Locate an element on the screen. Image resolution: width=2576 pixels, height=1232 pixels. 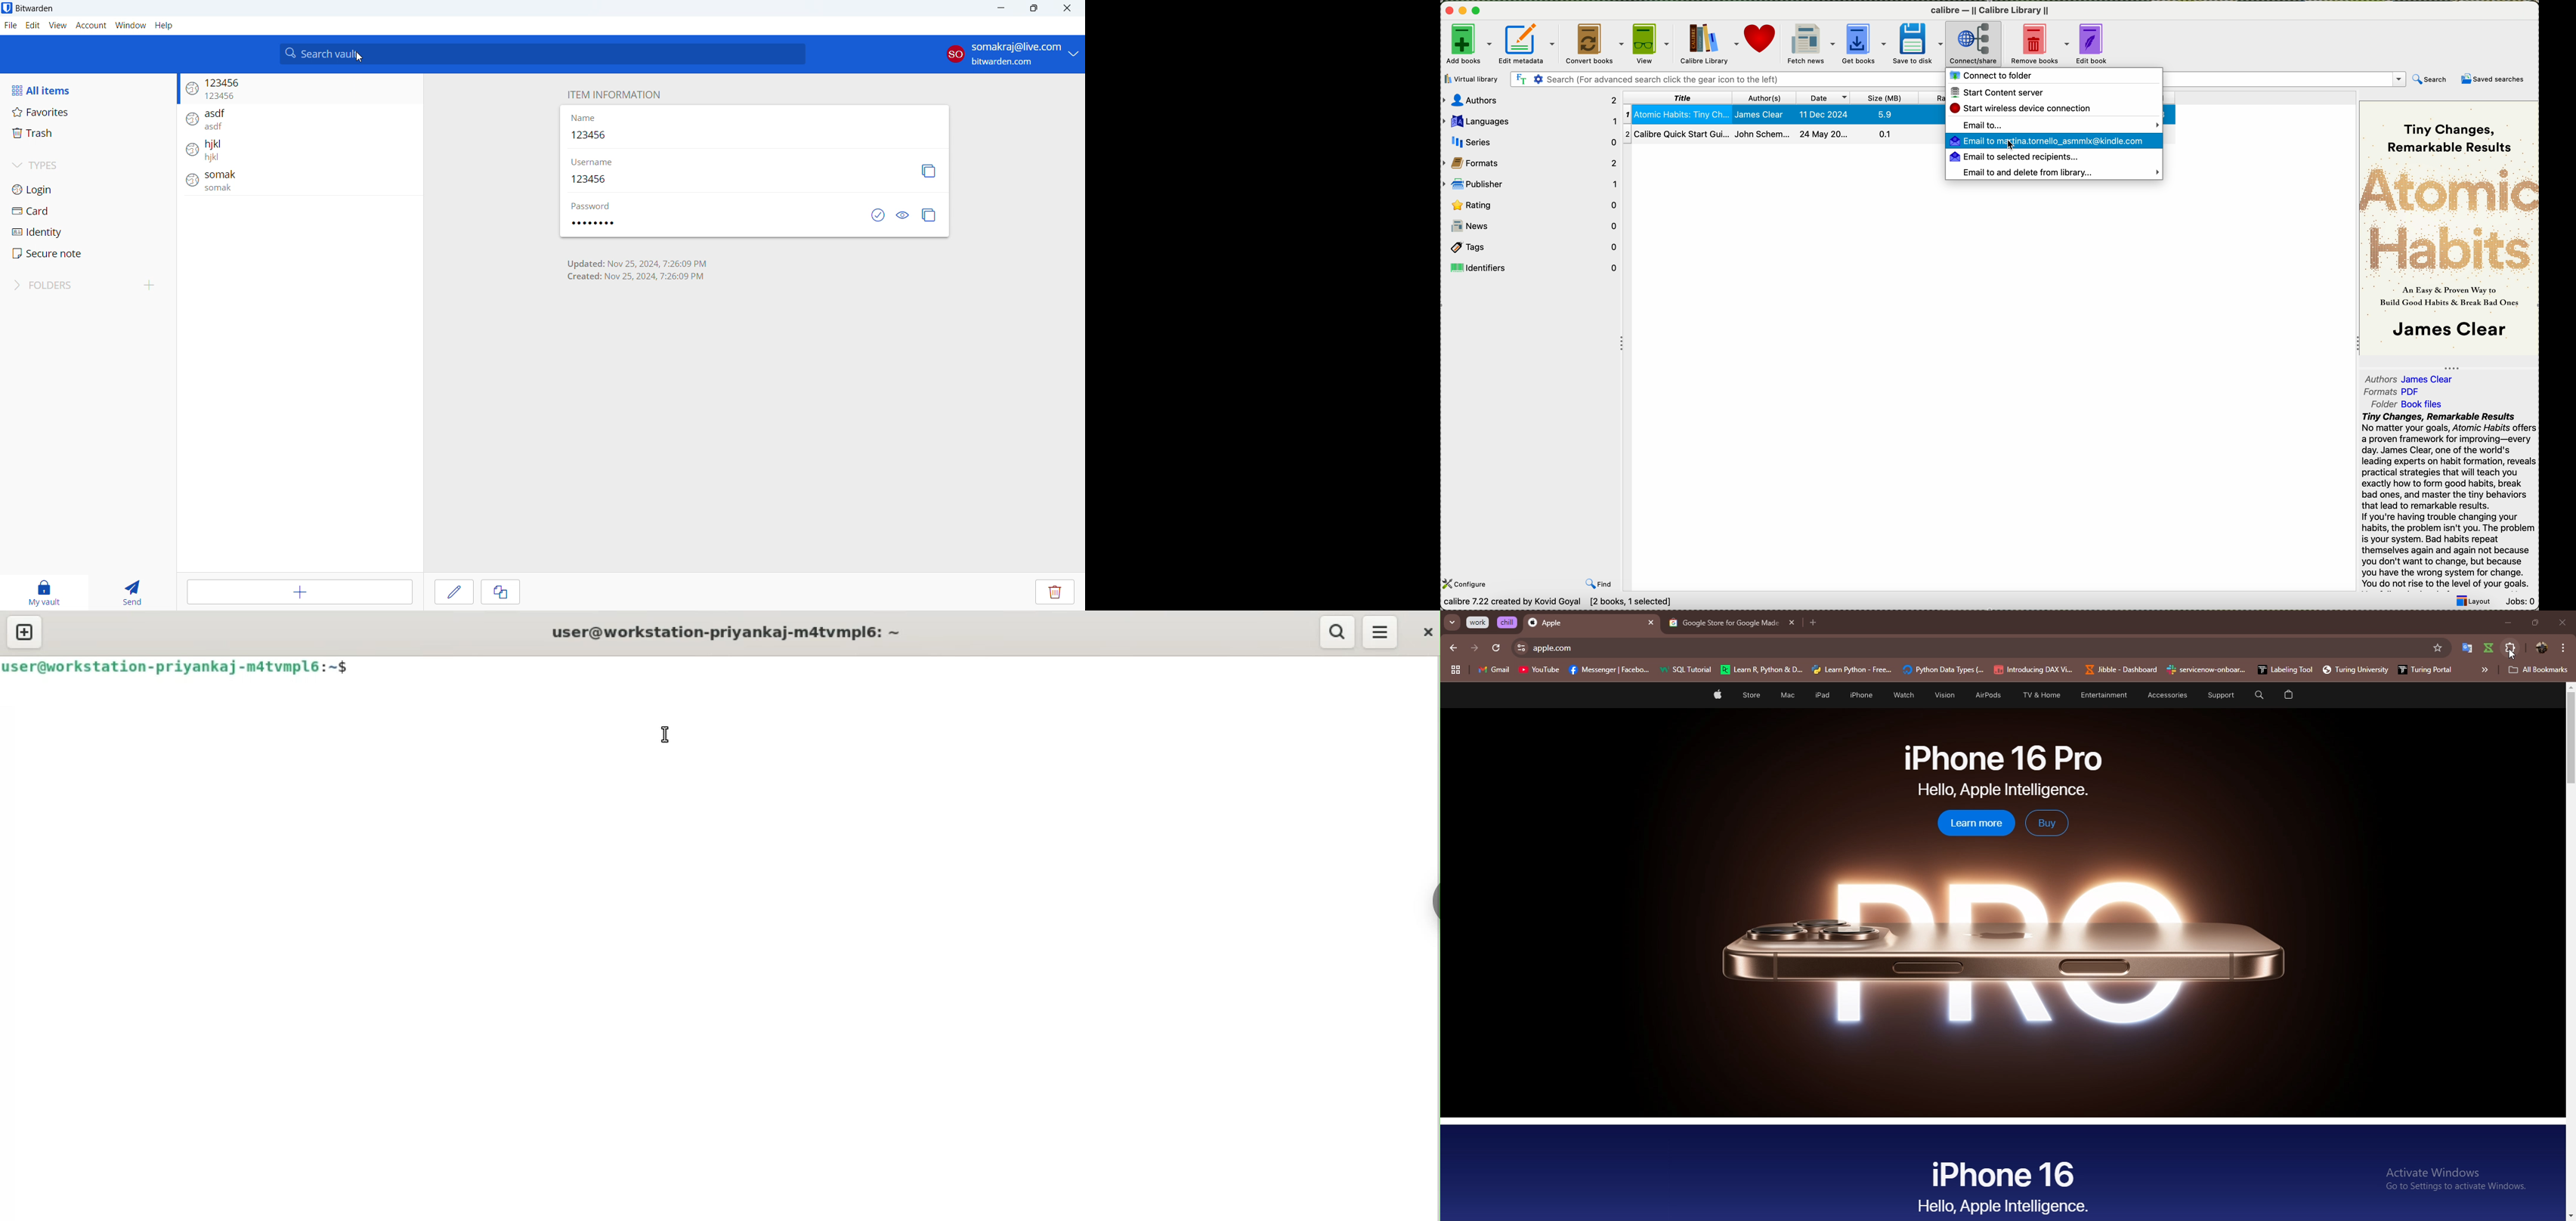
Vision is located at coordinates (1941, 695).